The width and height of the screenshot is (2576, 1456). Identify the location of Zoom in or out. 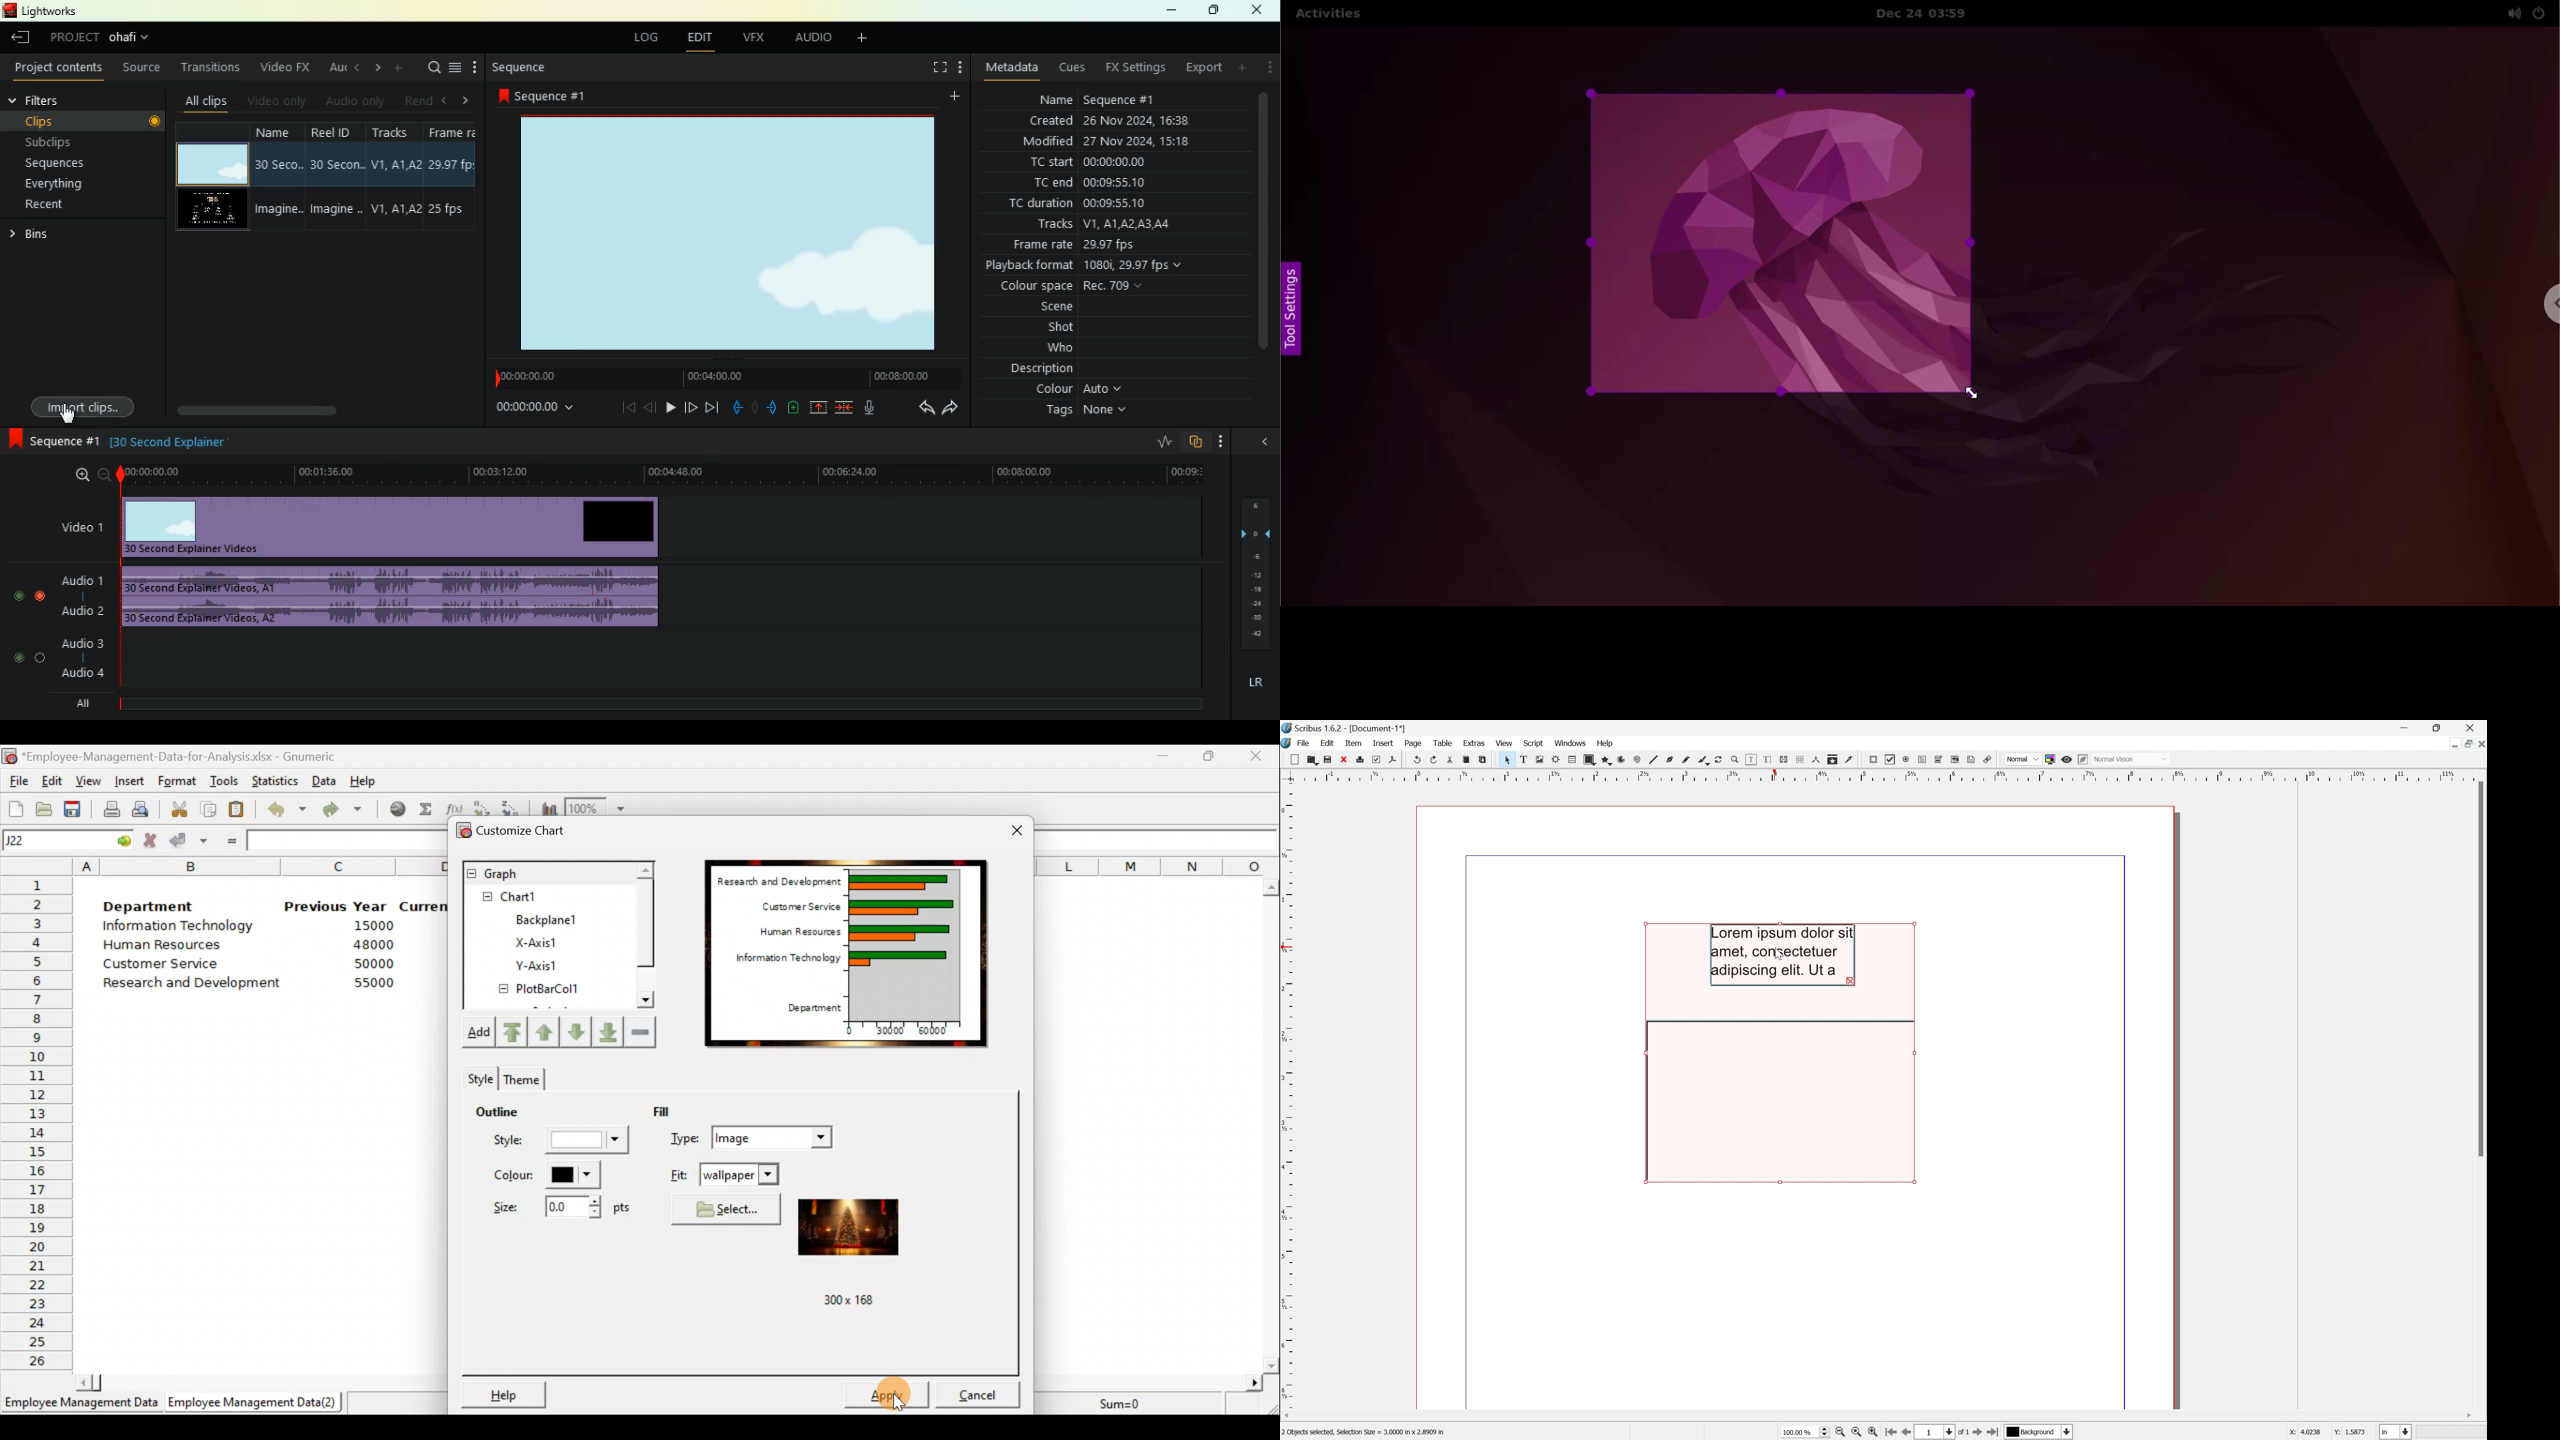
(1733, 760).